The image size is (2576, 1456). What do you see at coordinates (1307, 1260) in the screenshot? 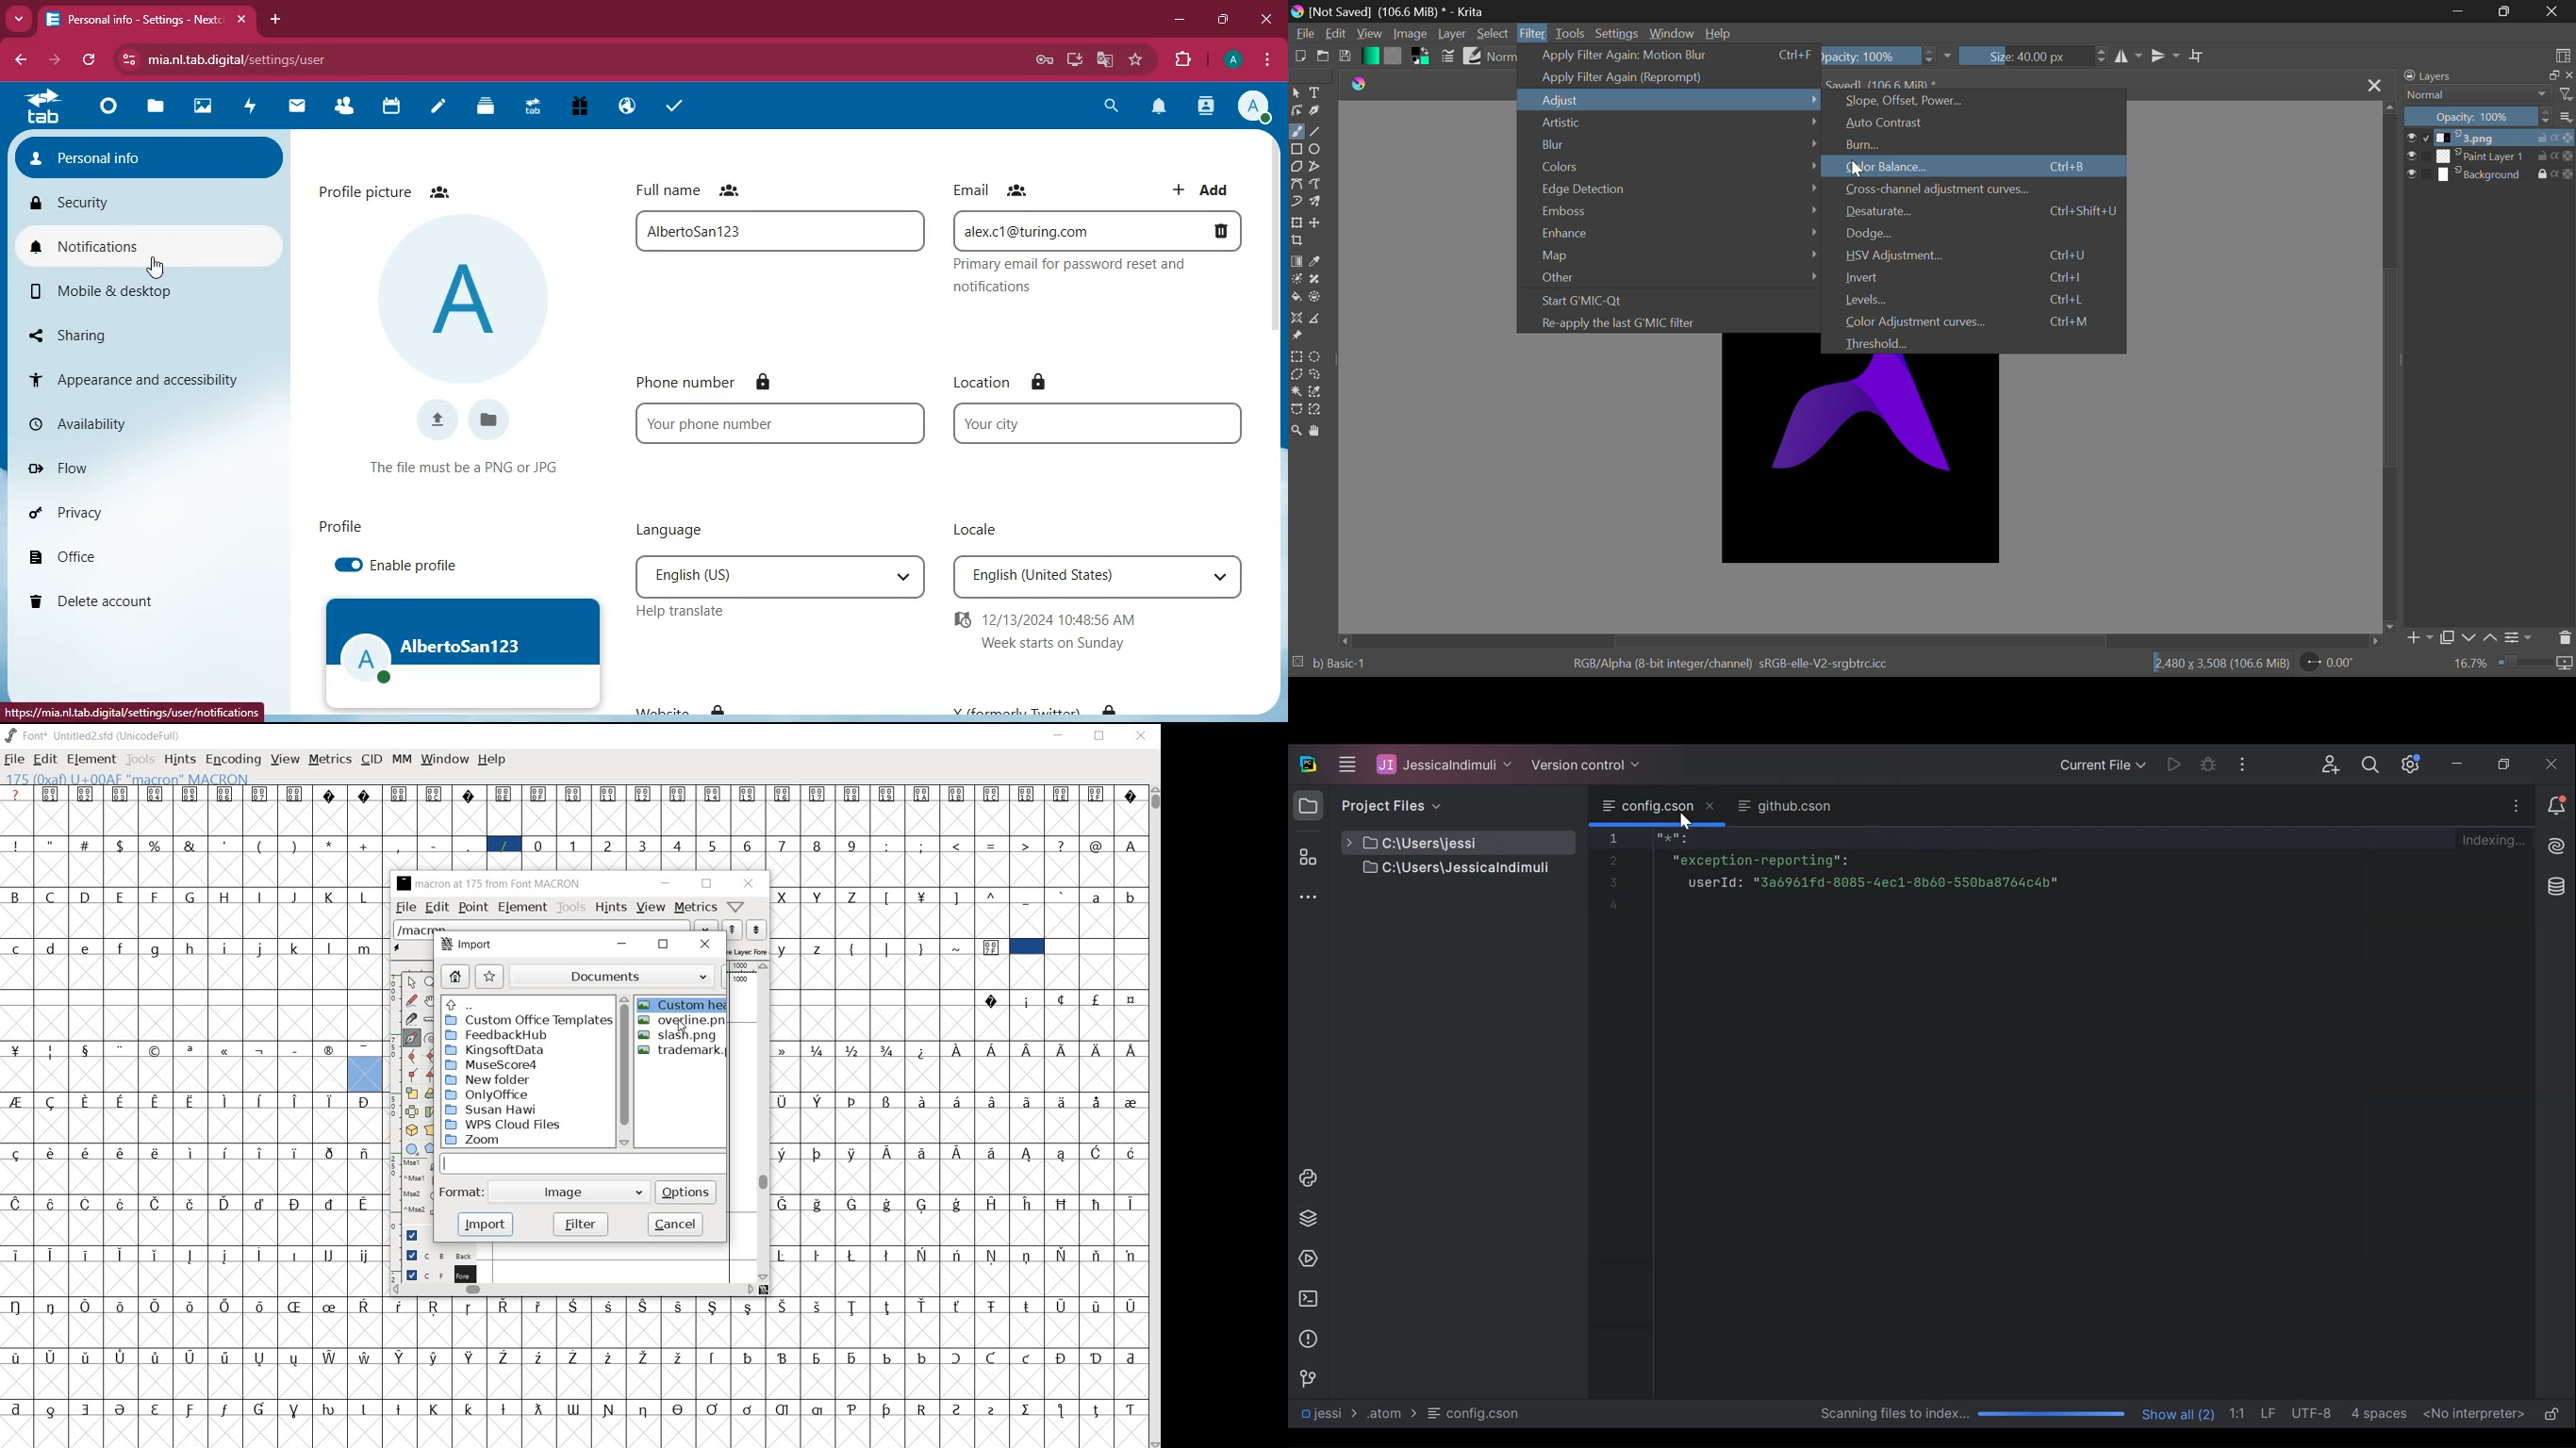
I see `Services` at bounding box center [1307, 1260].